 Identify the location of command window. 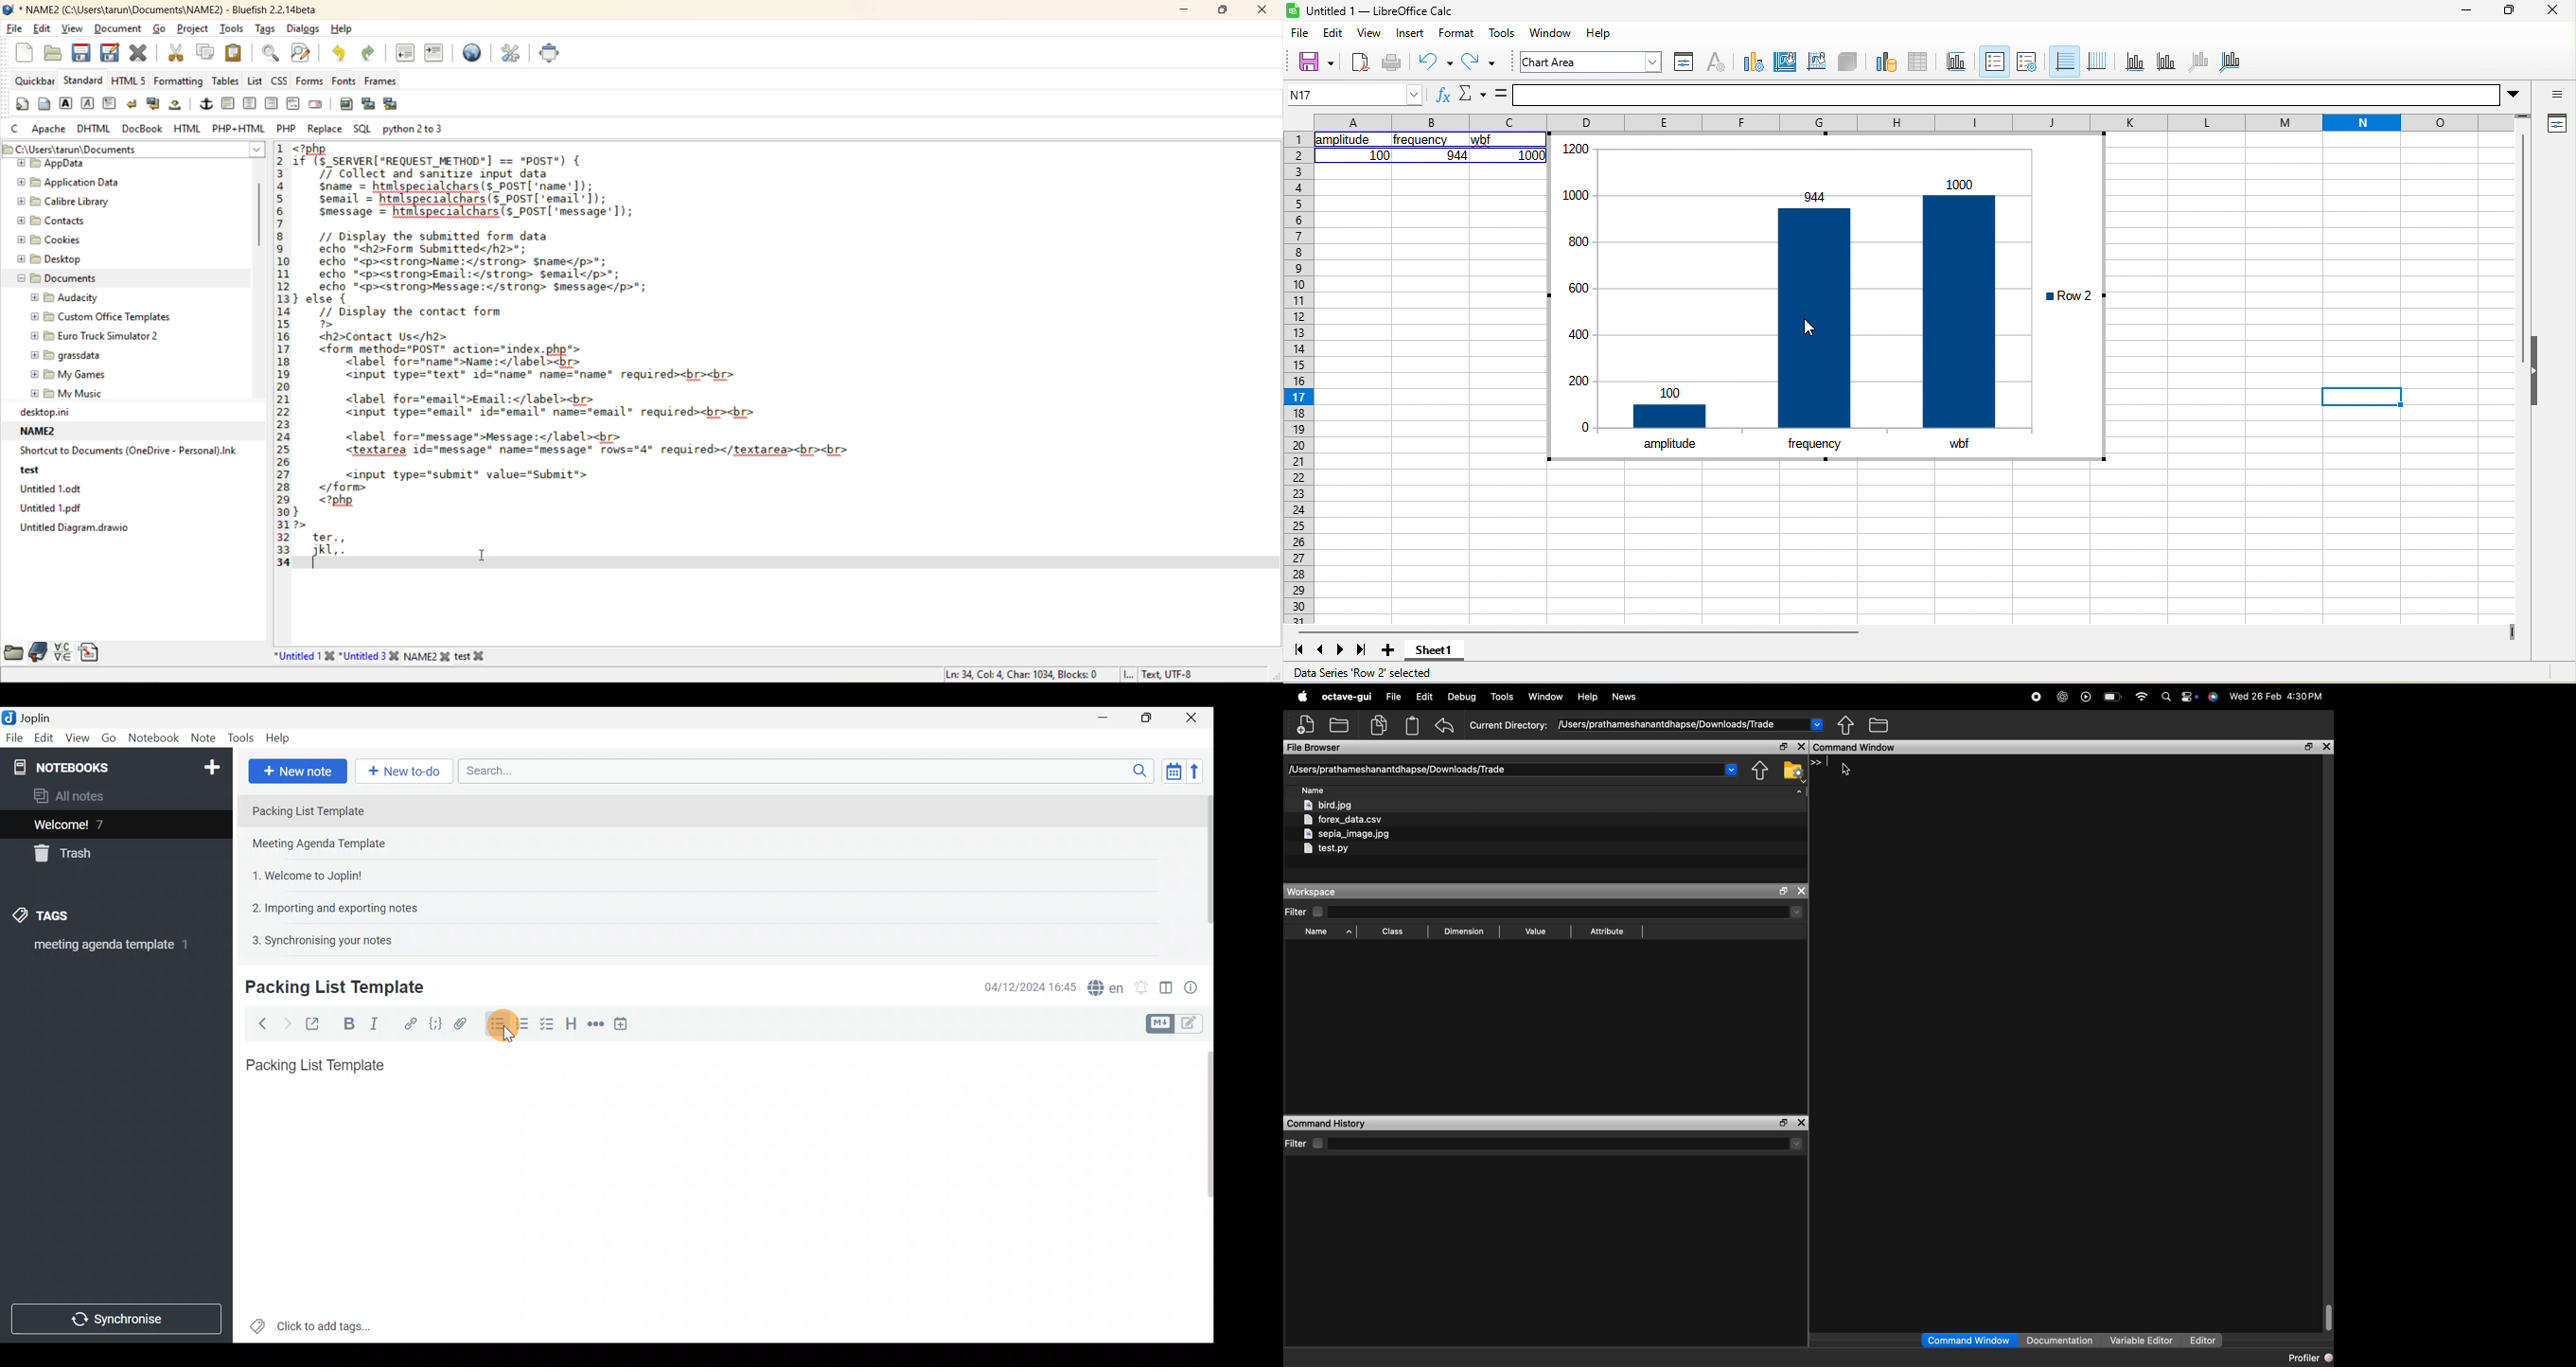
(1856, 746).